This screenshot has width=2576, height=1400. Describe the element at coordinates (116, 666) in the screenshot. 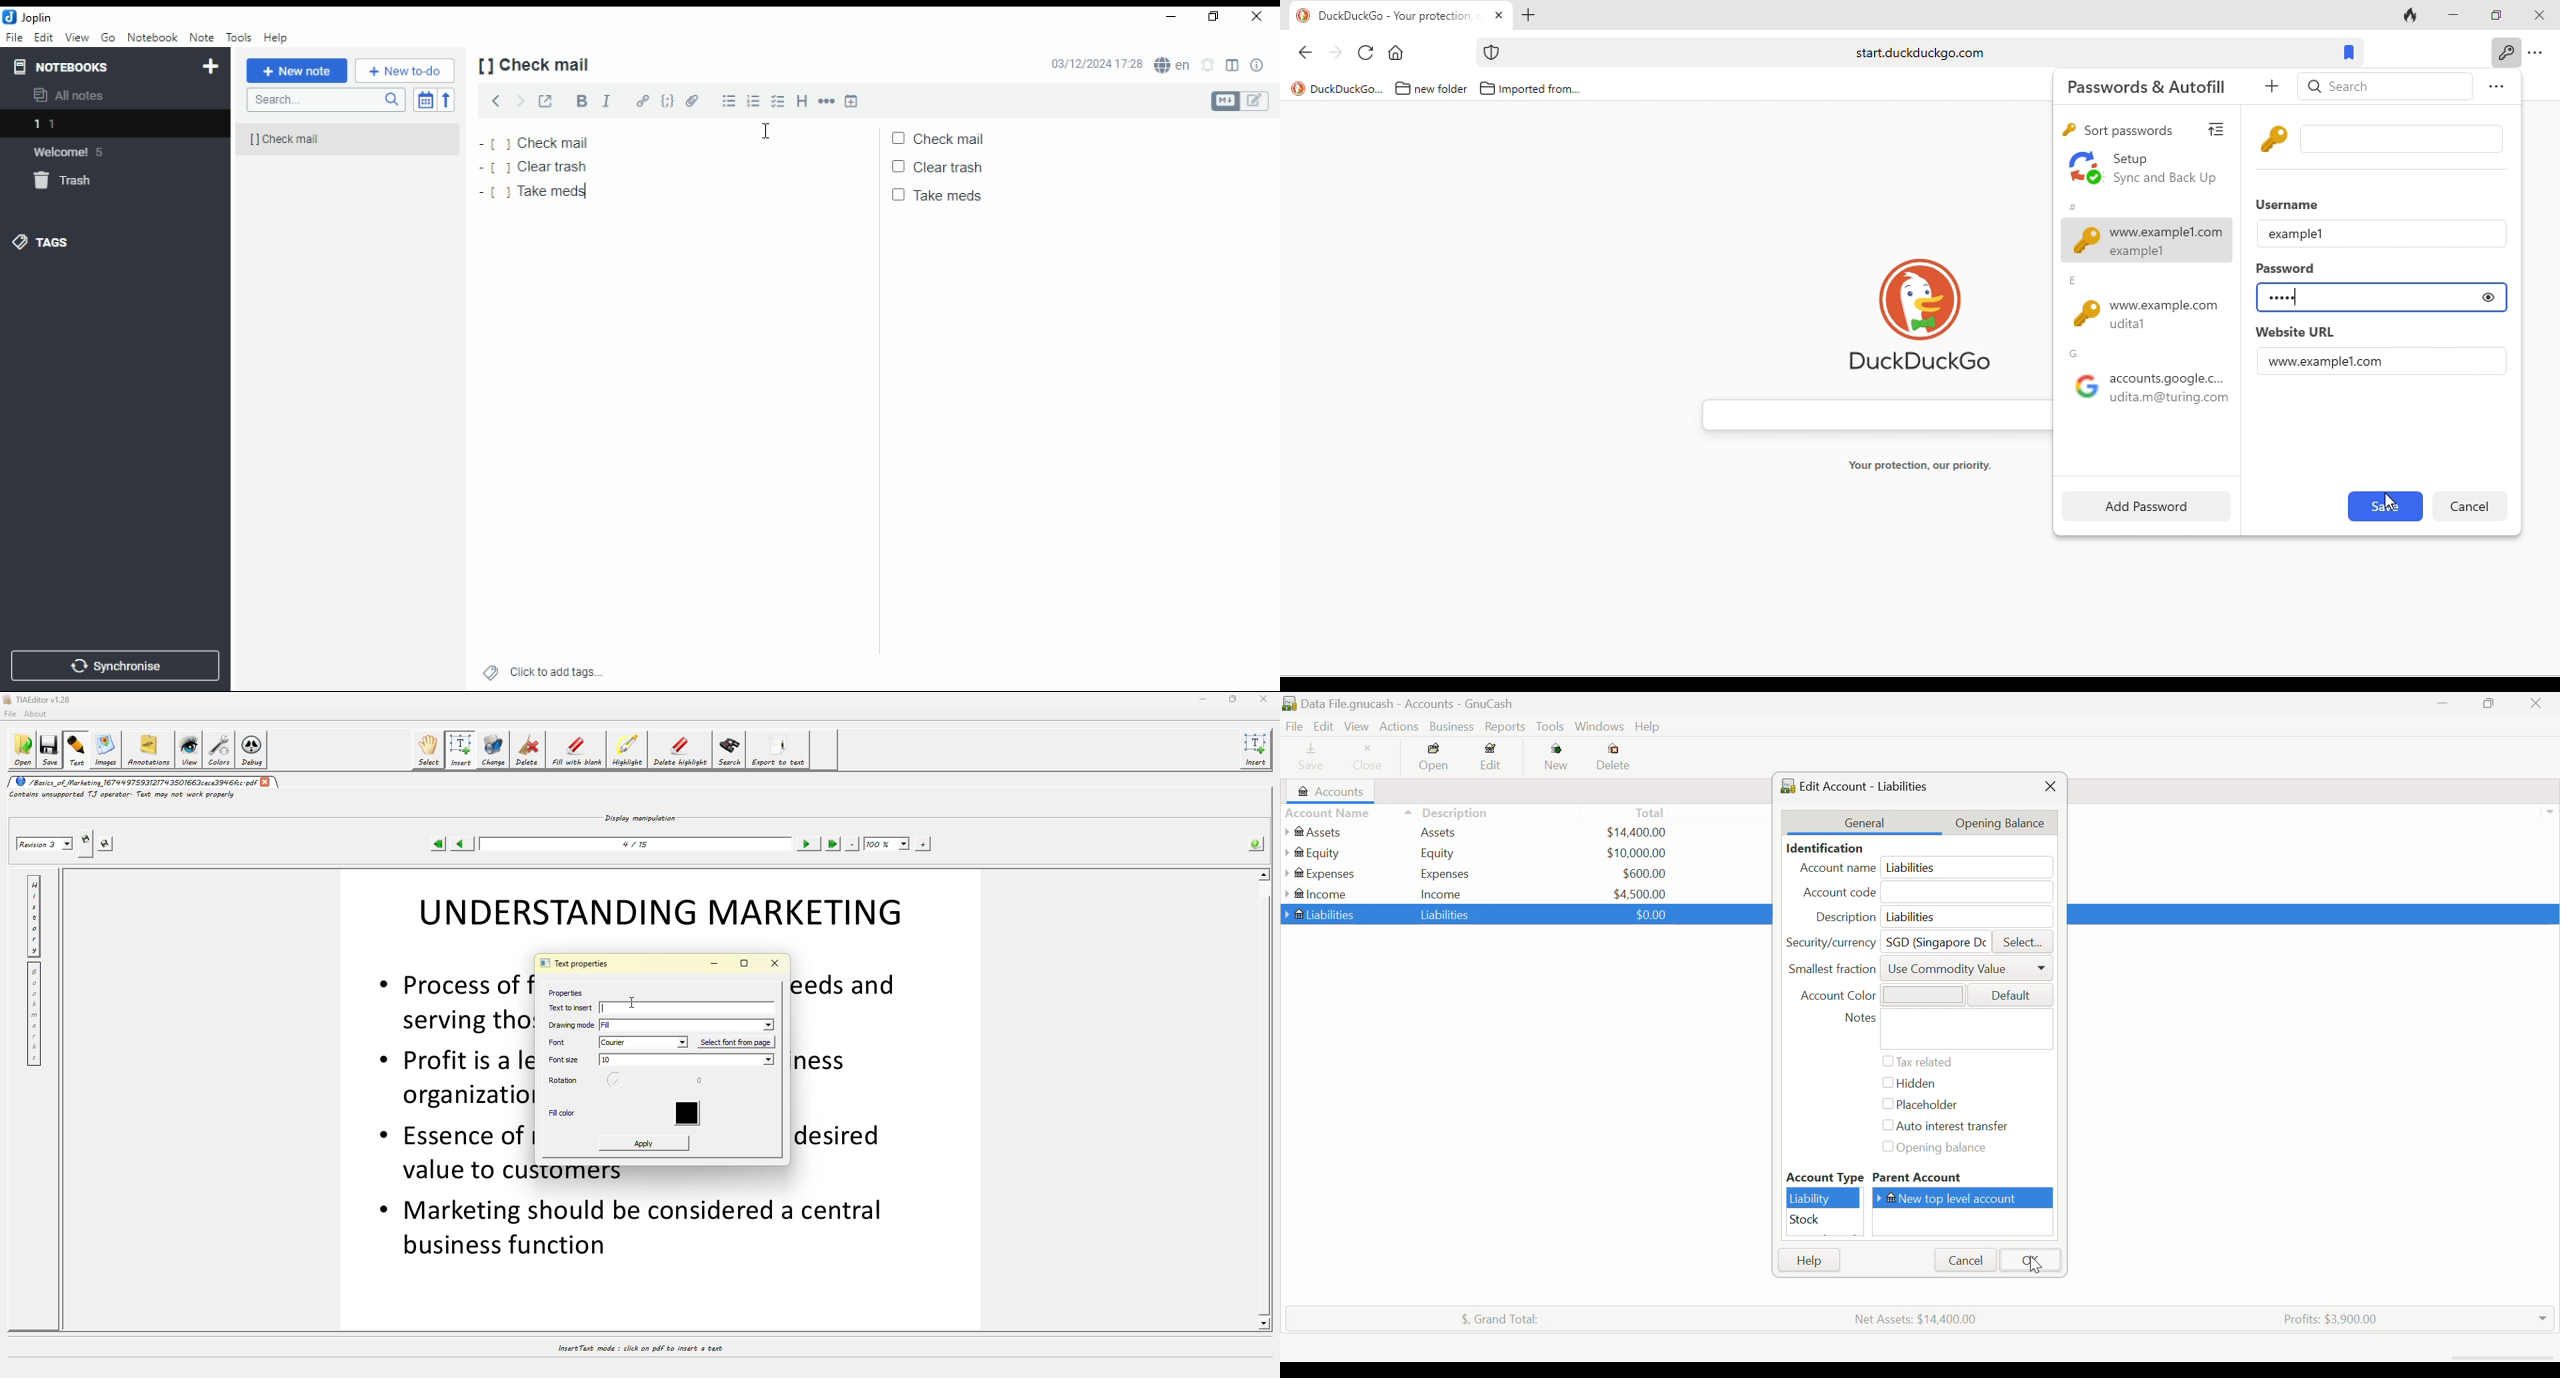

I see `synchronize` at that location.